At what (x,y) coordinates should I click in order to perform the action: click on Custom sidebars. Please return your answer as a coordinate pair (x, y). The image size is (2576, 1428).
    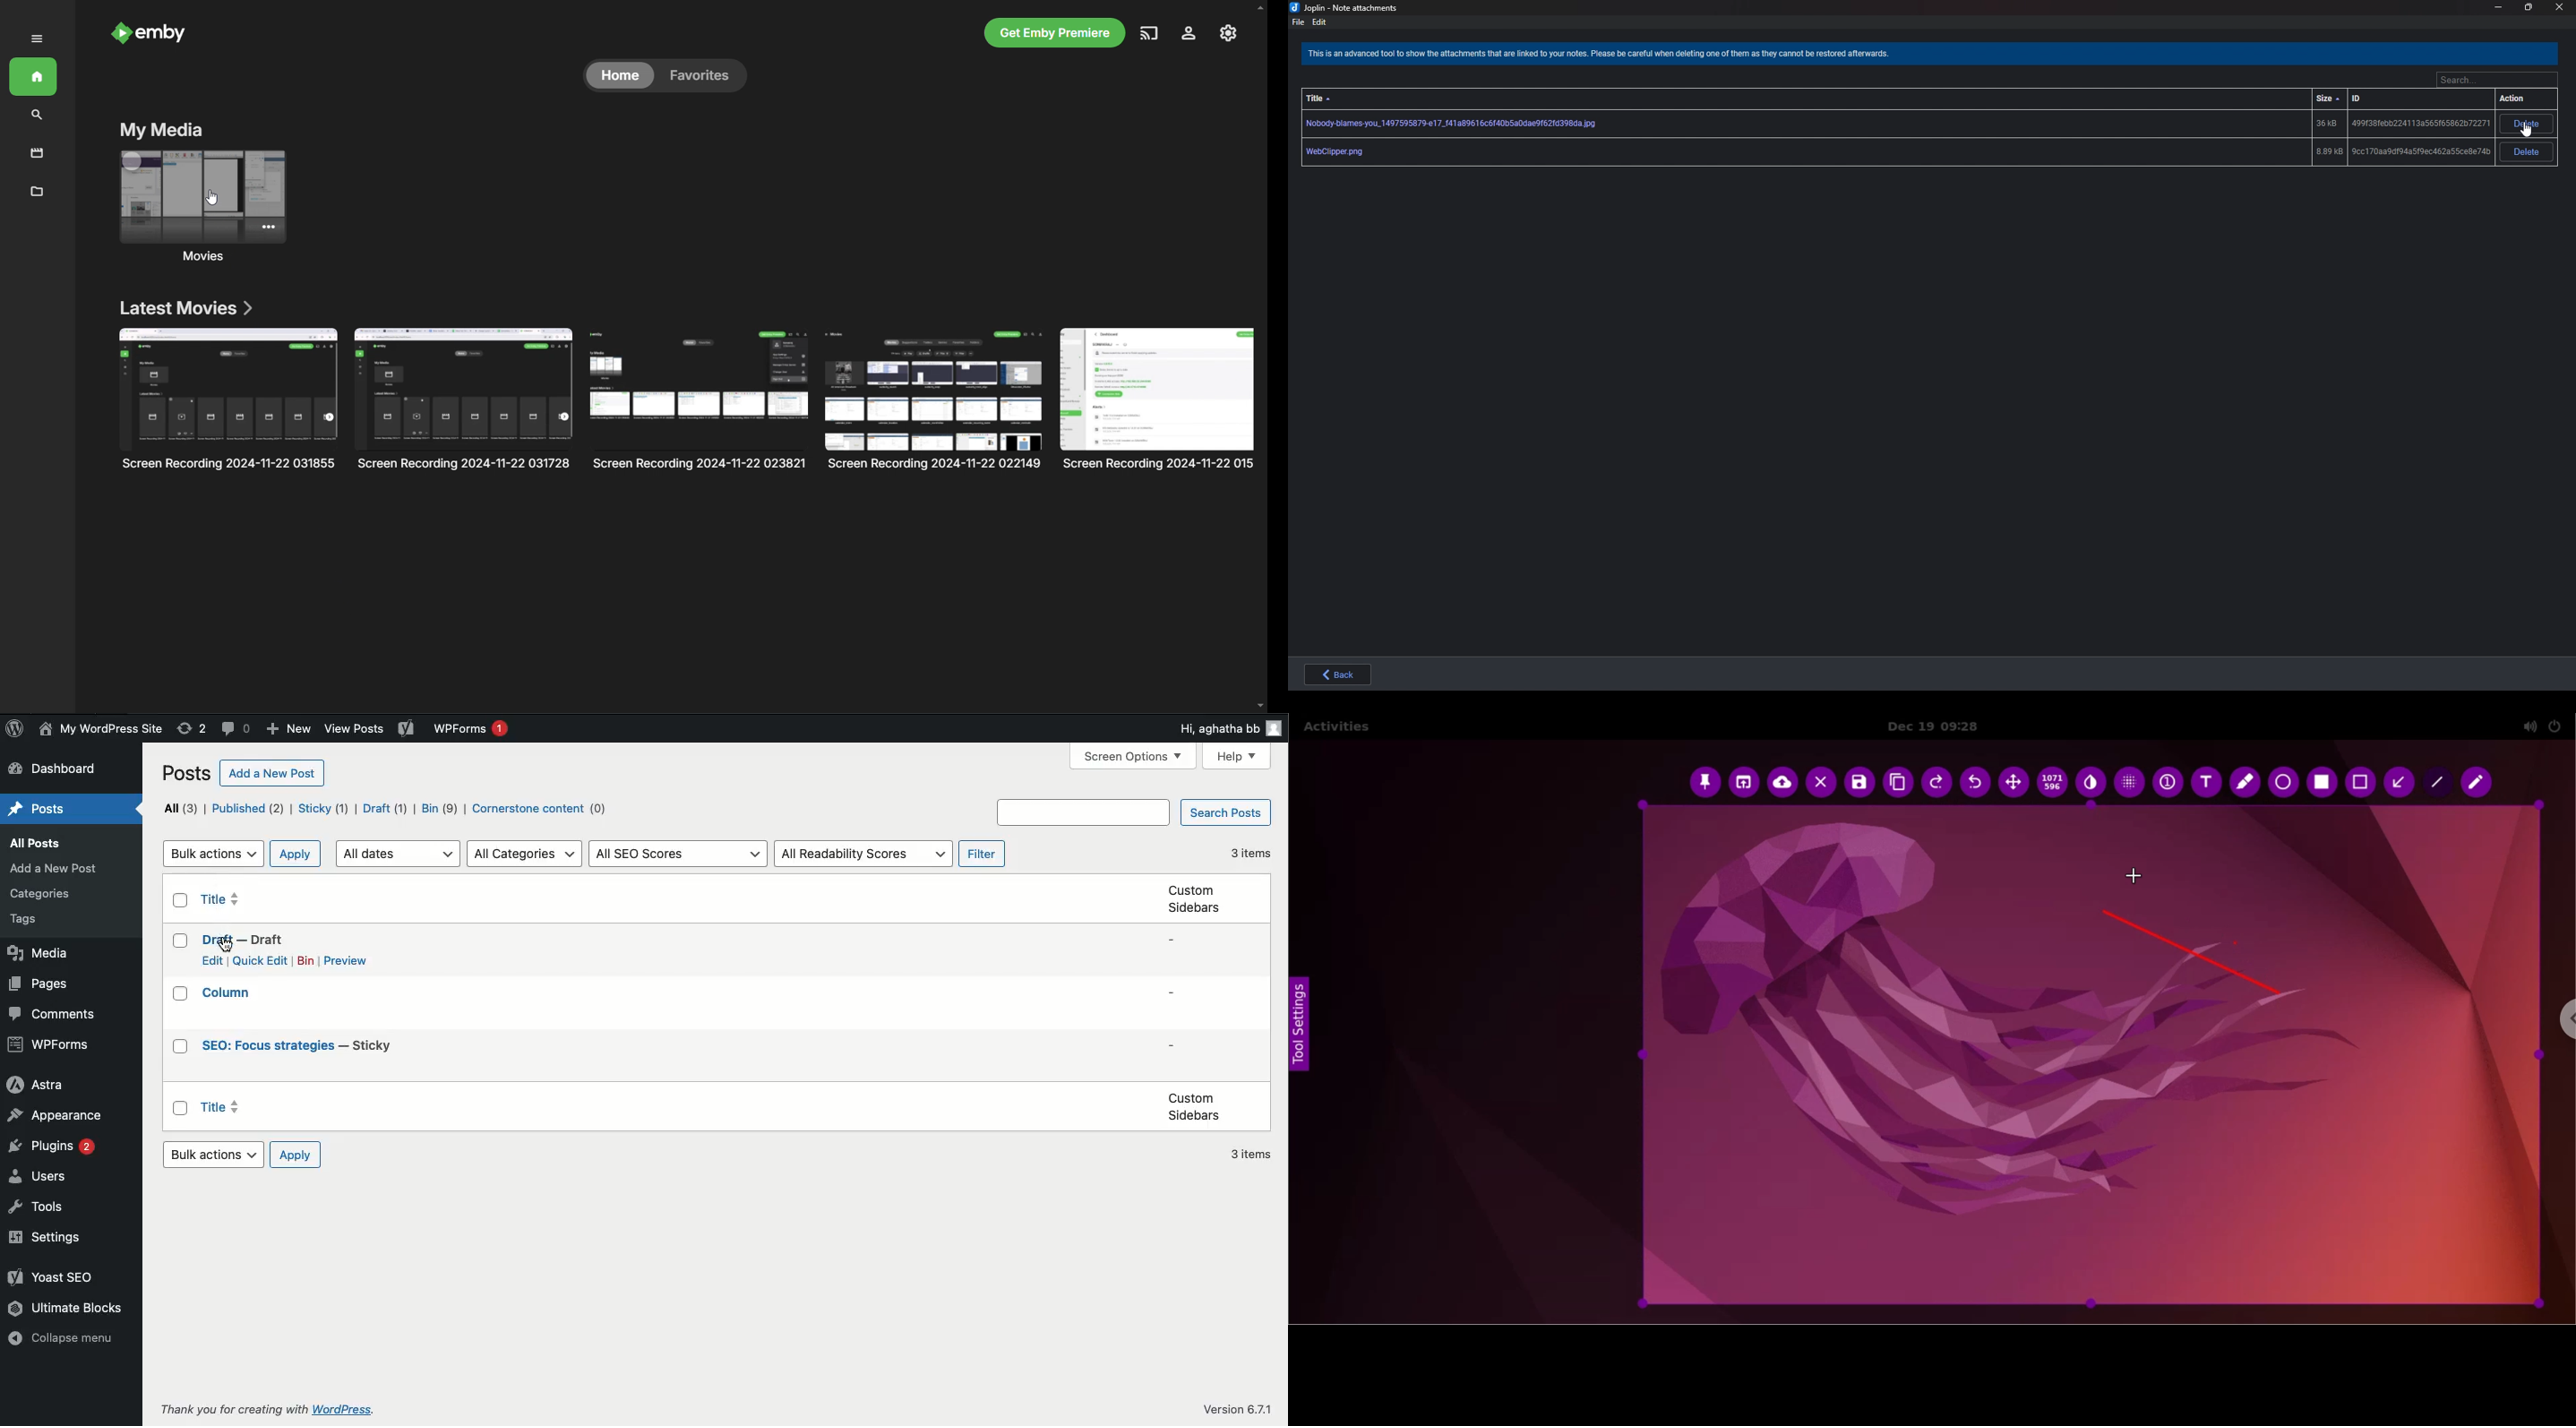
    Looking at the image, I should click on (1189, 898).